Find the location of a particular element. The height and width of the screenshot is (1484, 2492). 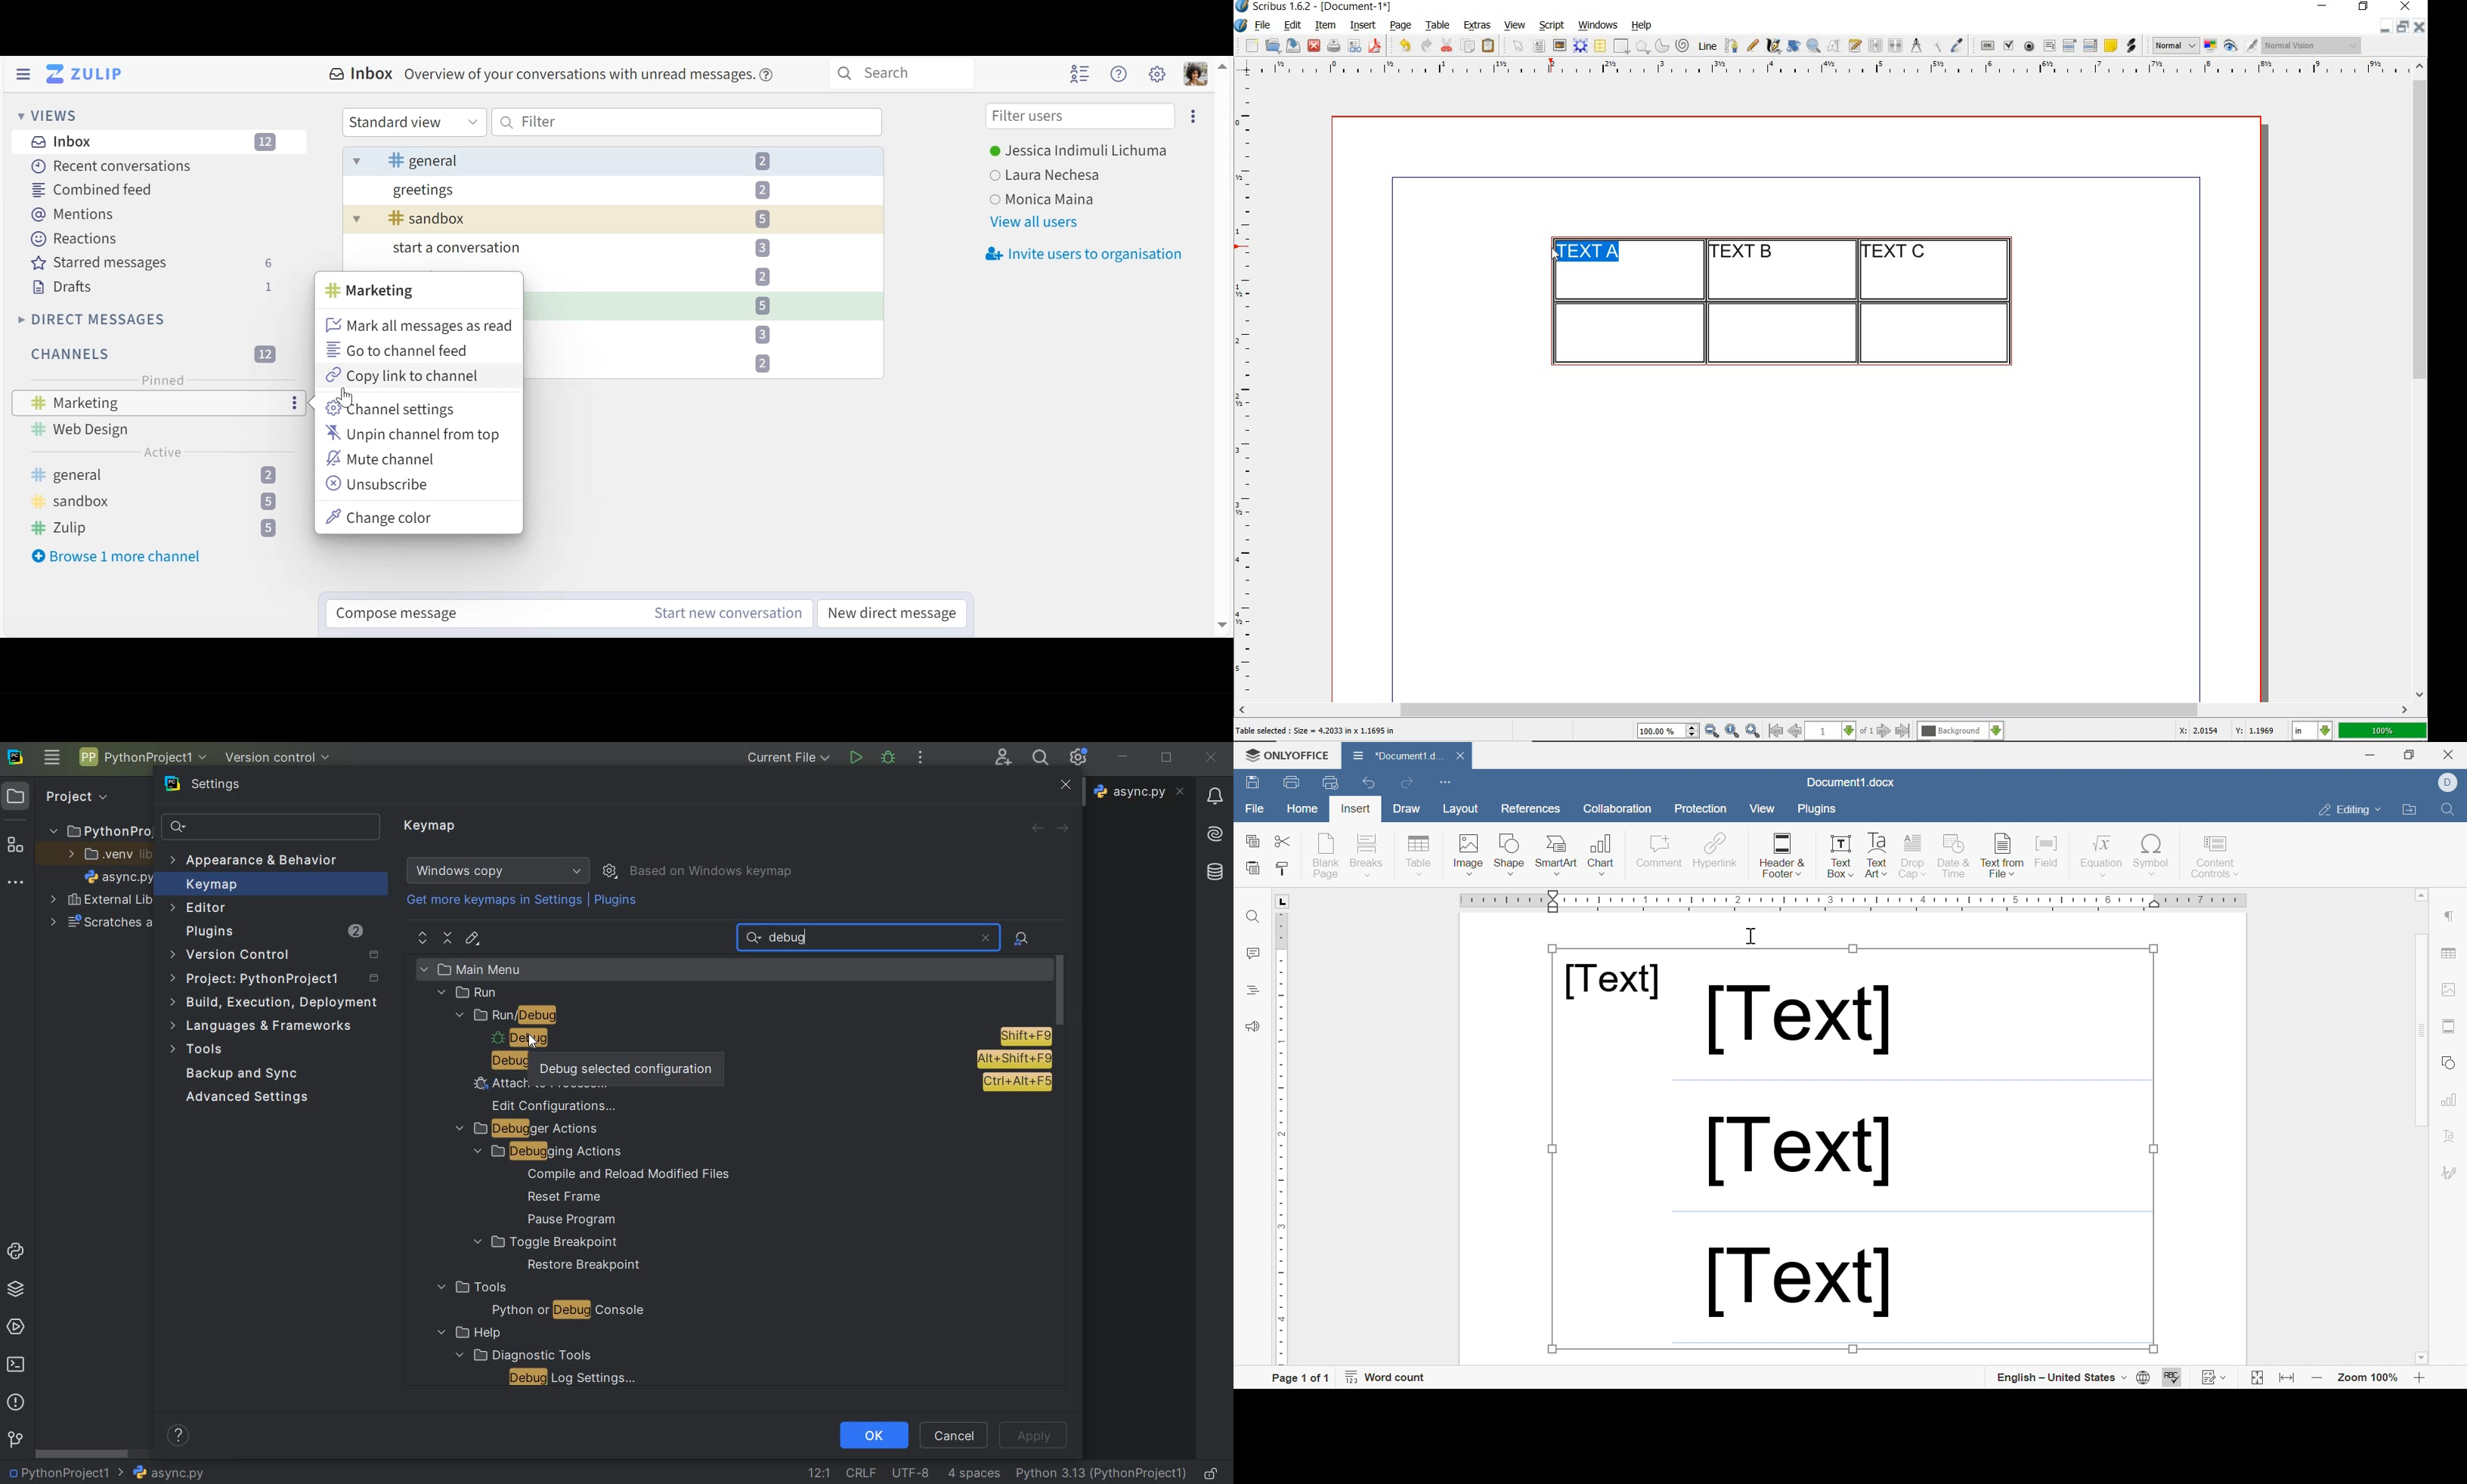

paste is located at coordinates (1491, 46).